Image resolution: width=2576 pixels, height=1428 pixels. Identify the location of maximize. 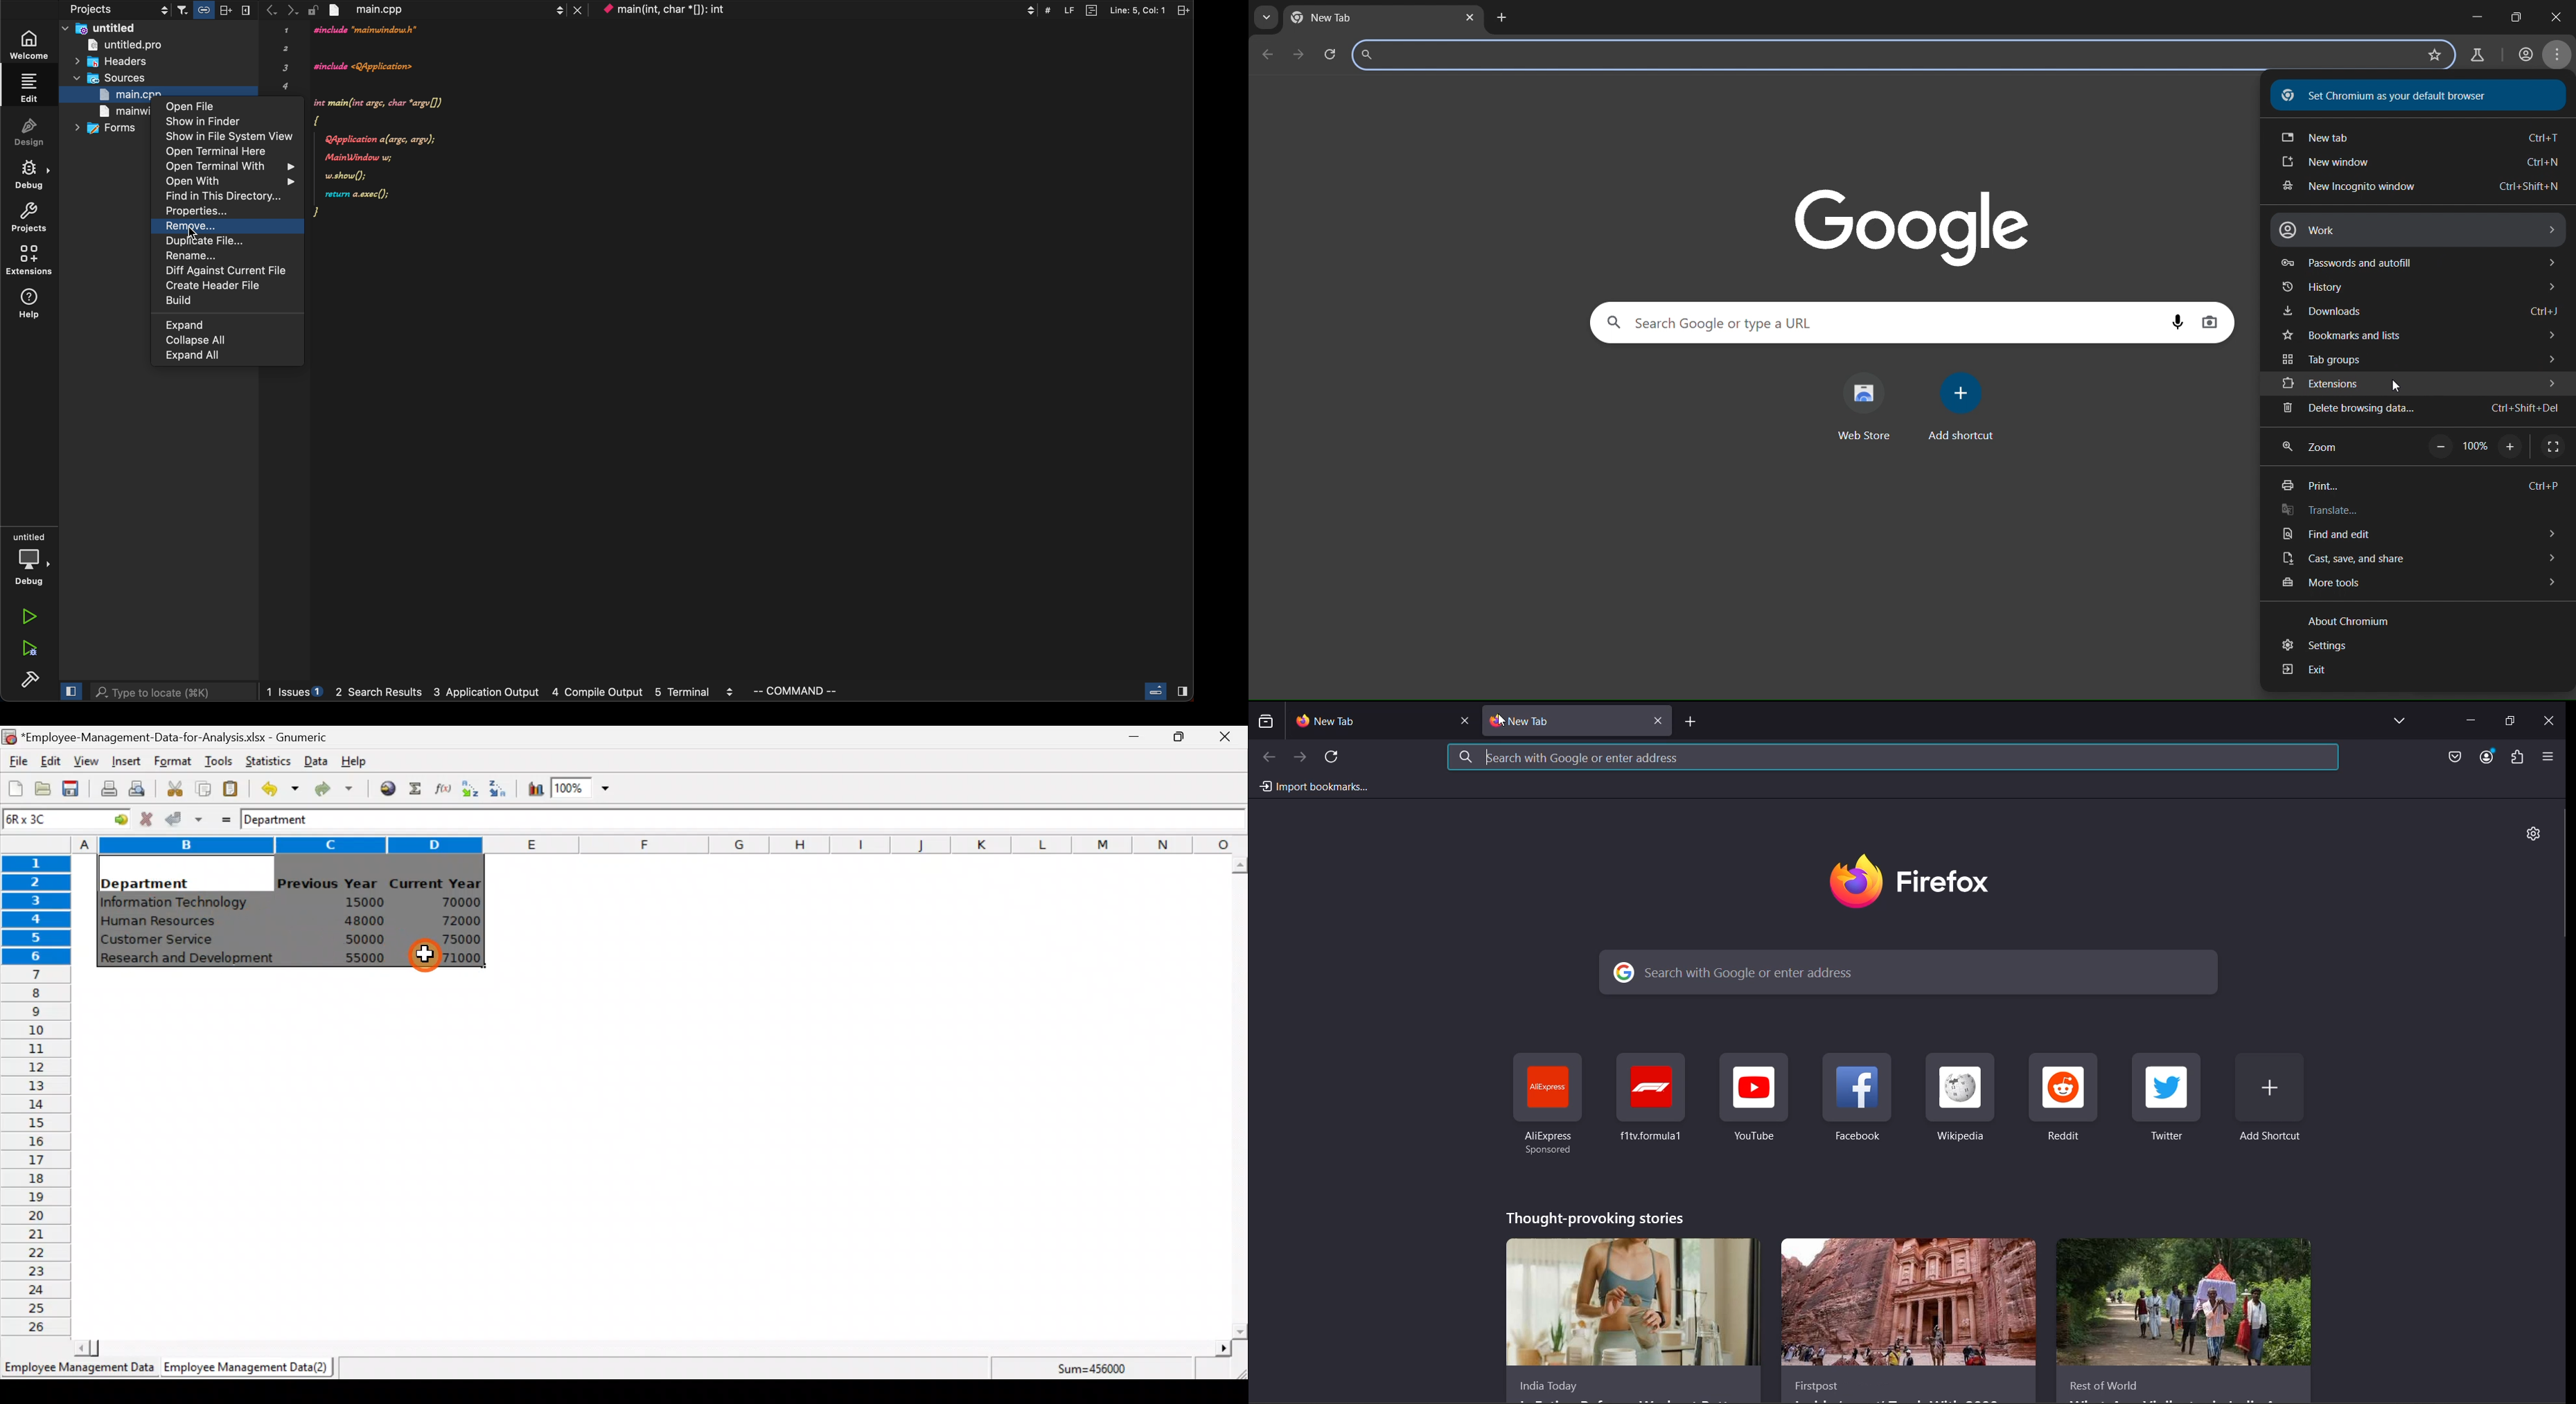
(2513, 720).